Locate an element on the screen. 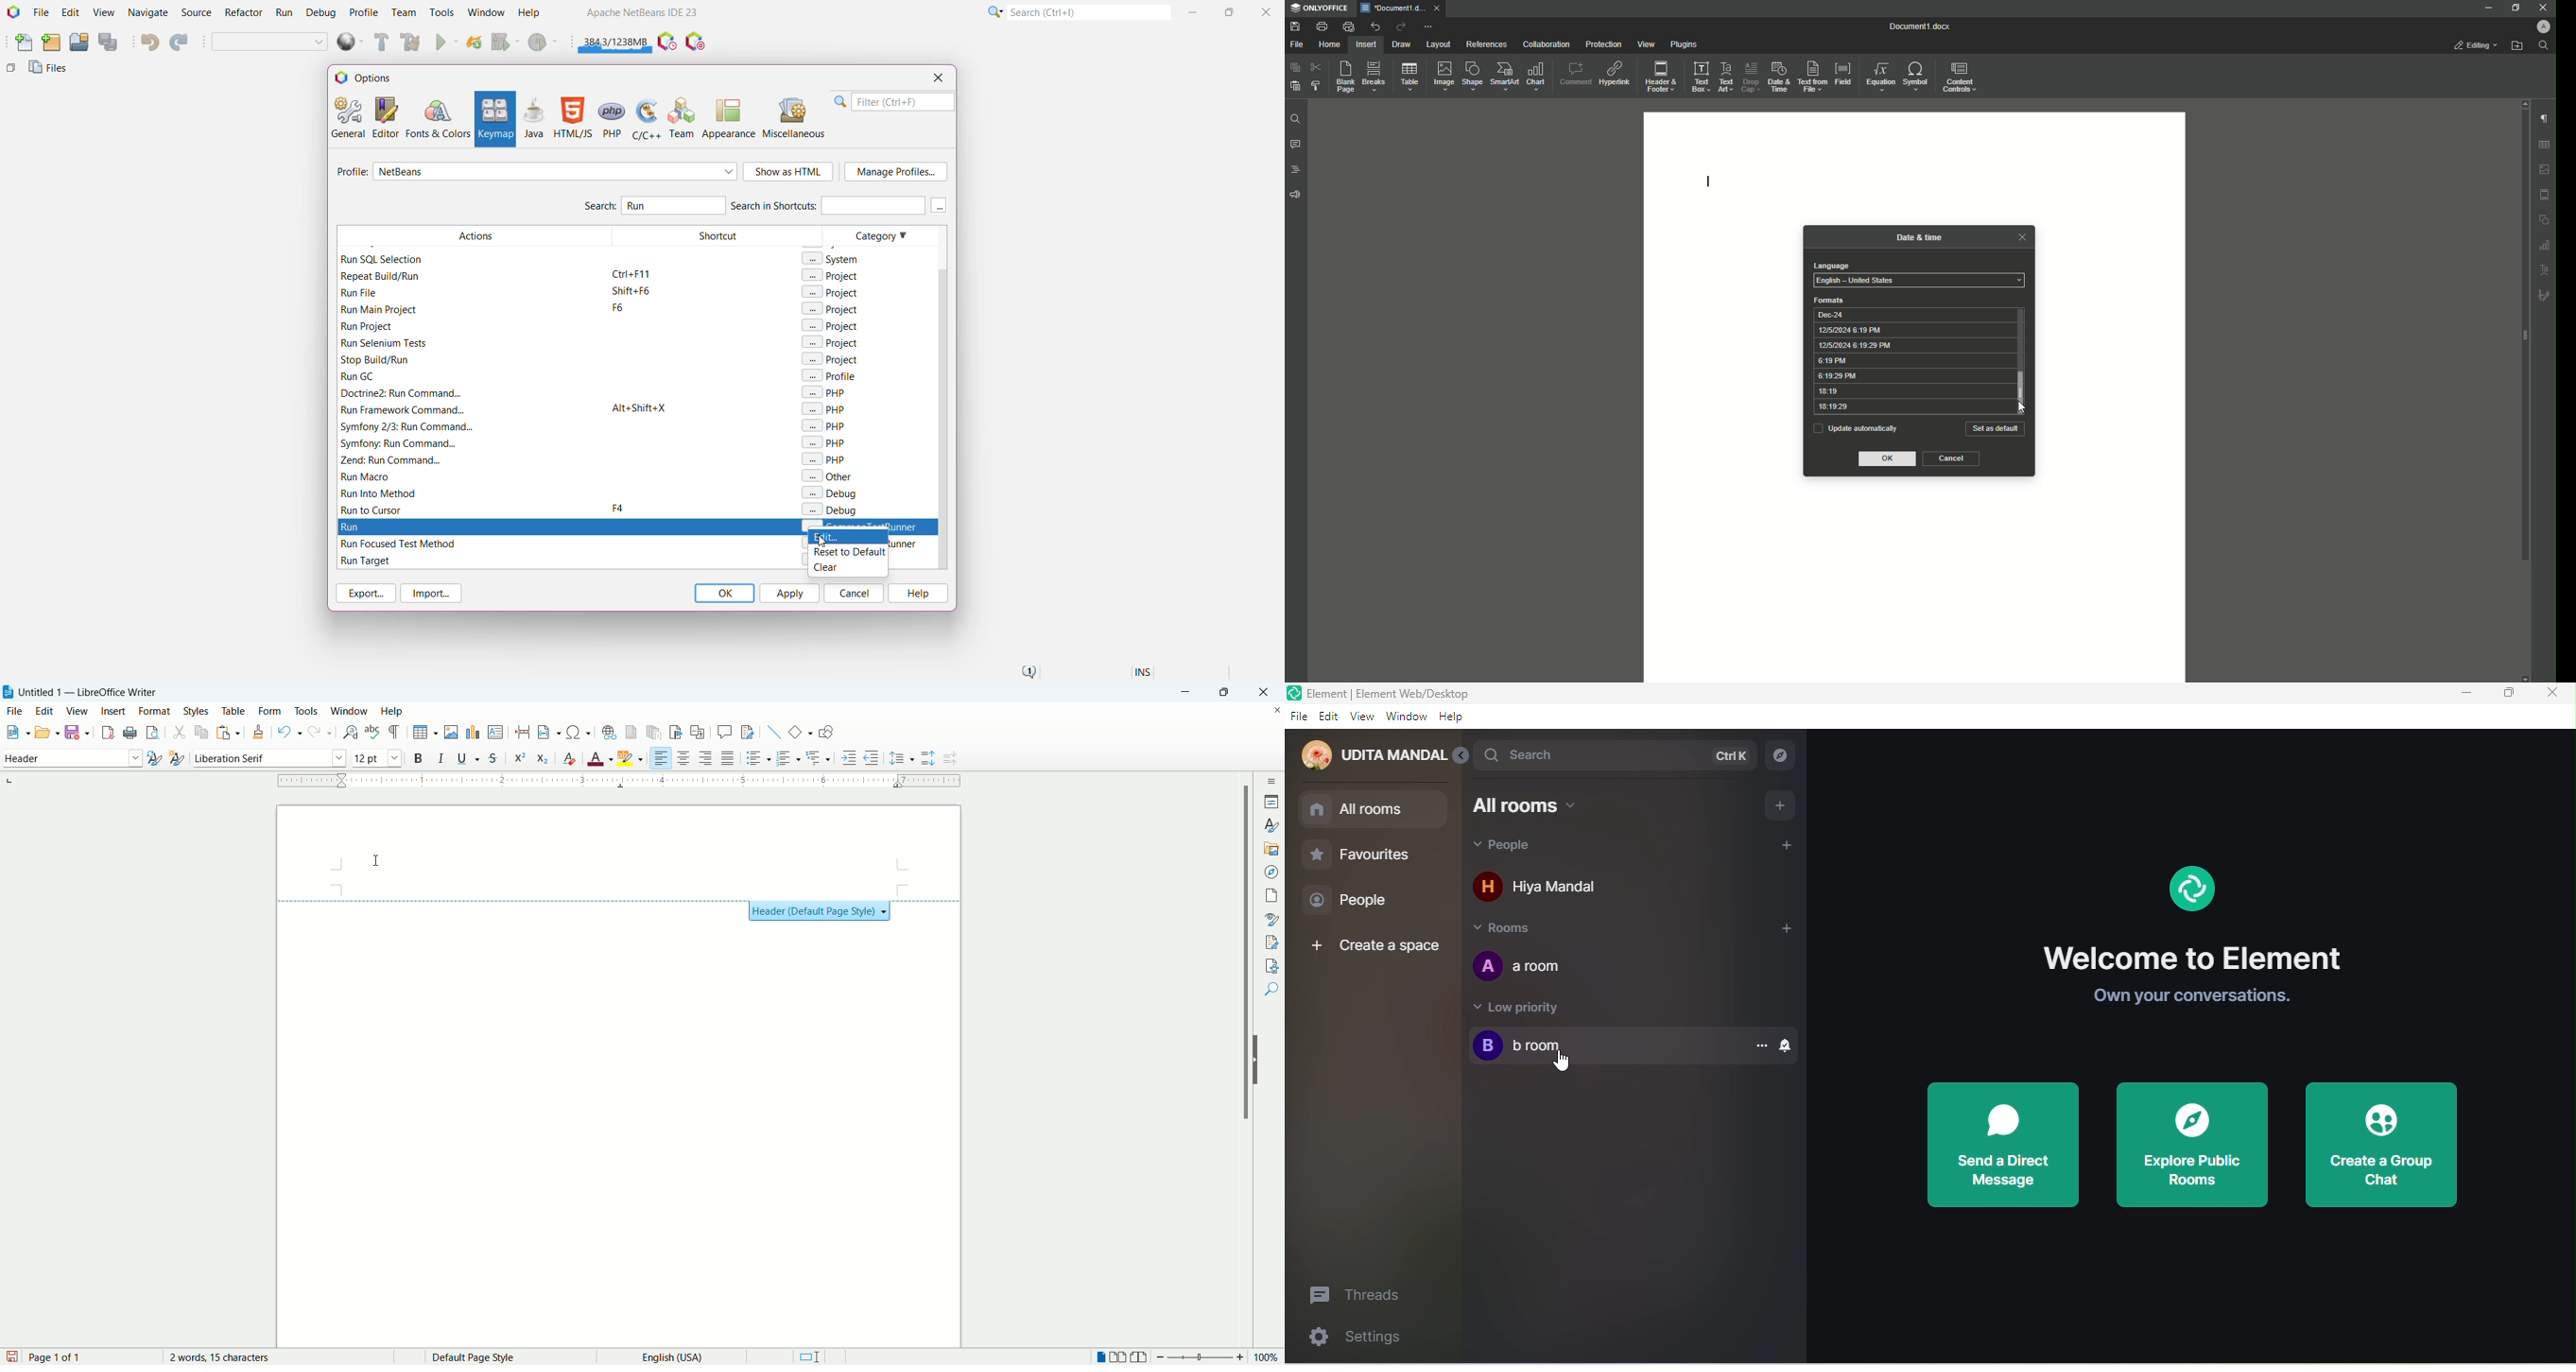  sidebar settings is located at coordinates (1273, 782).